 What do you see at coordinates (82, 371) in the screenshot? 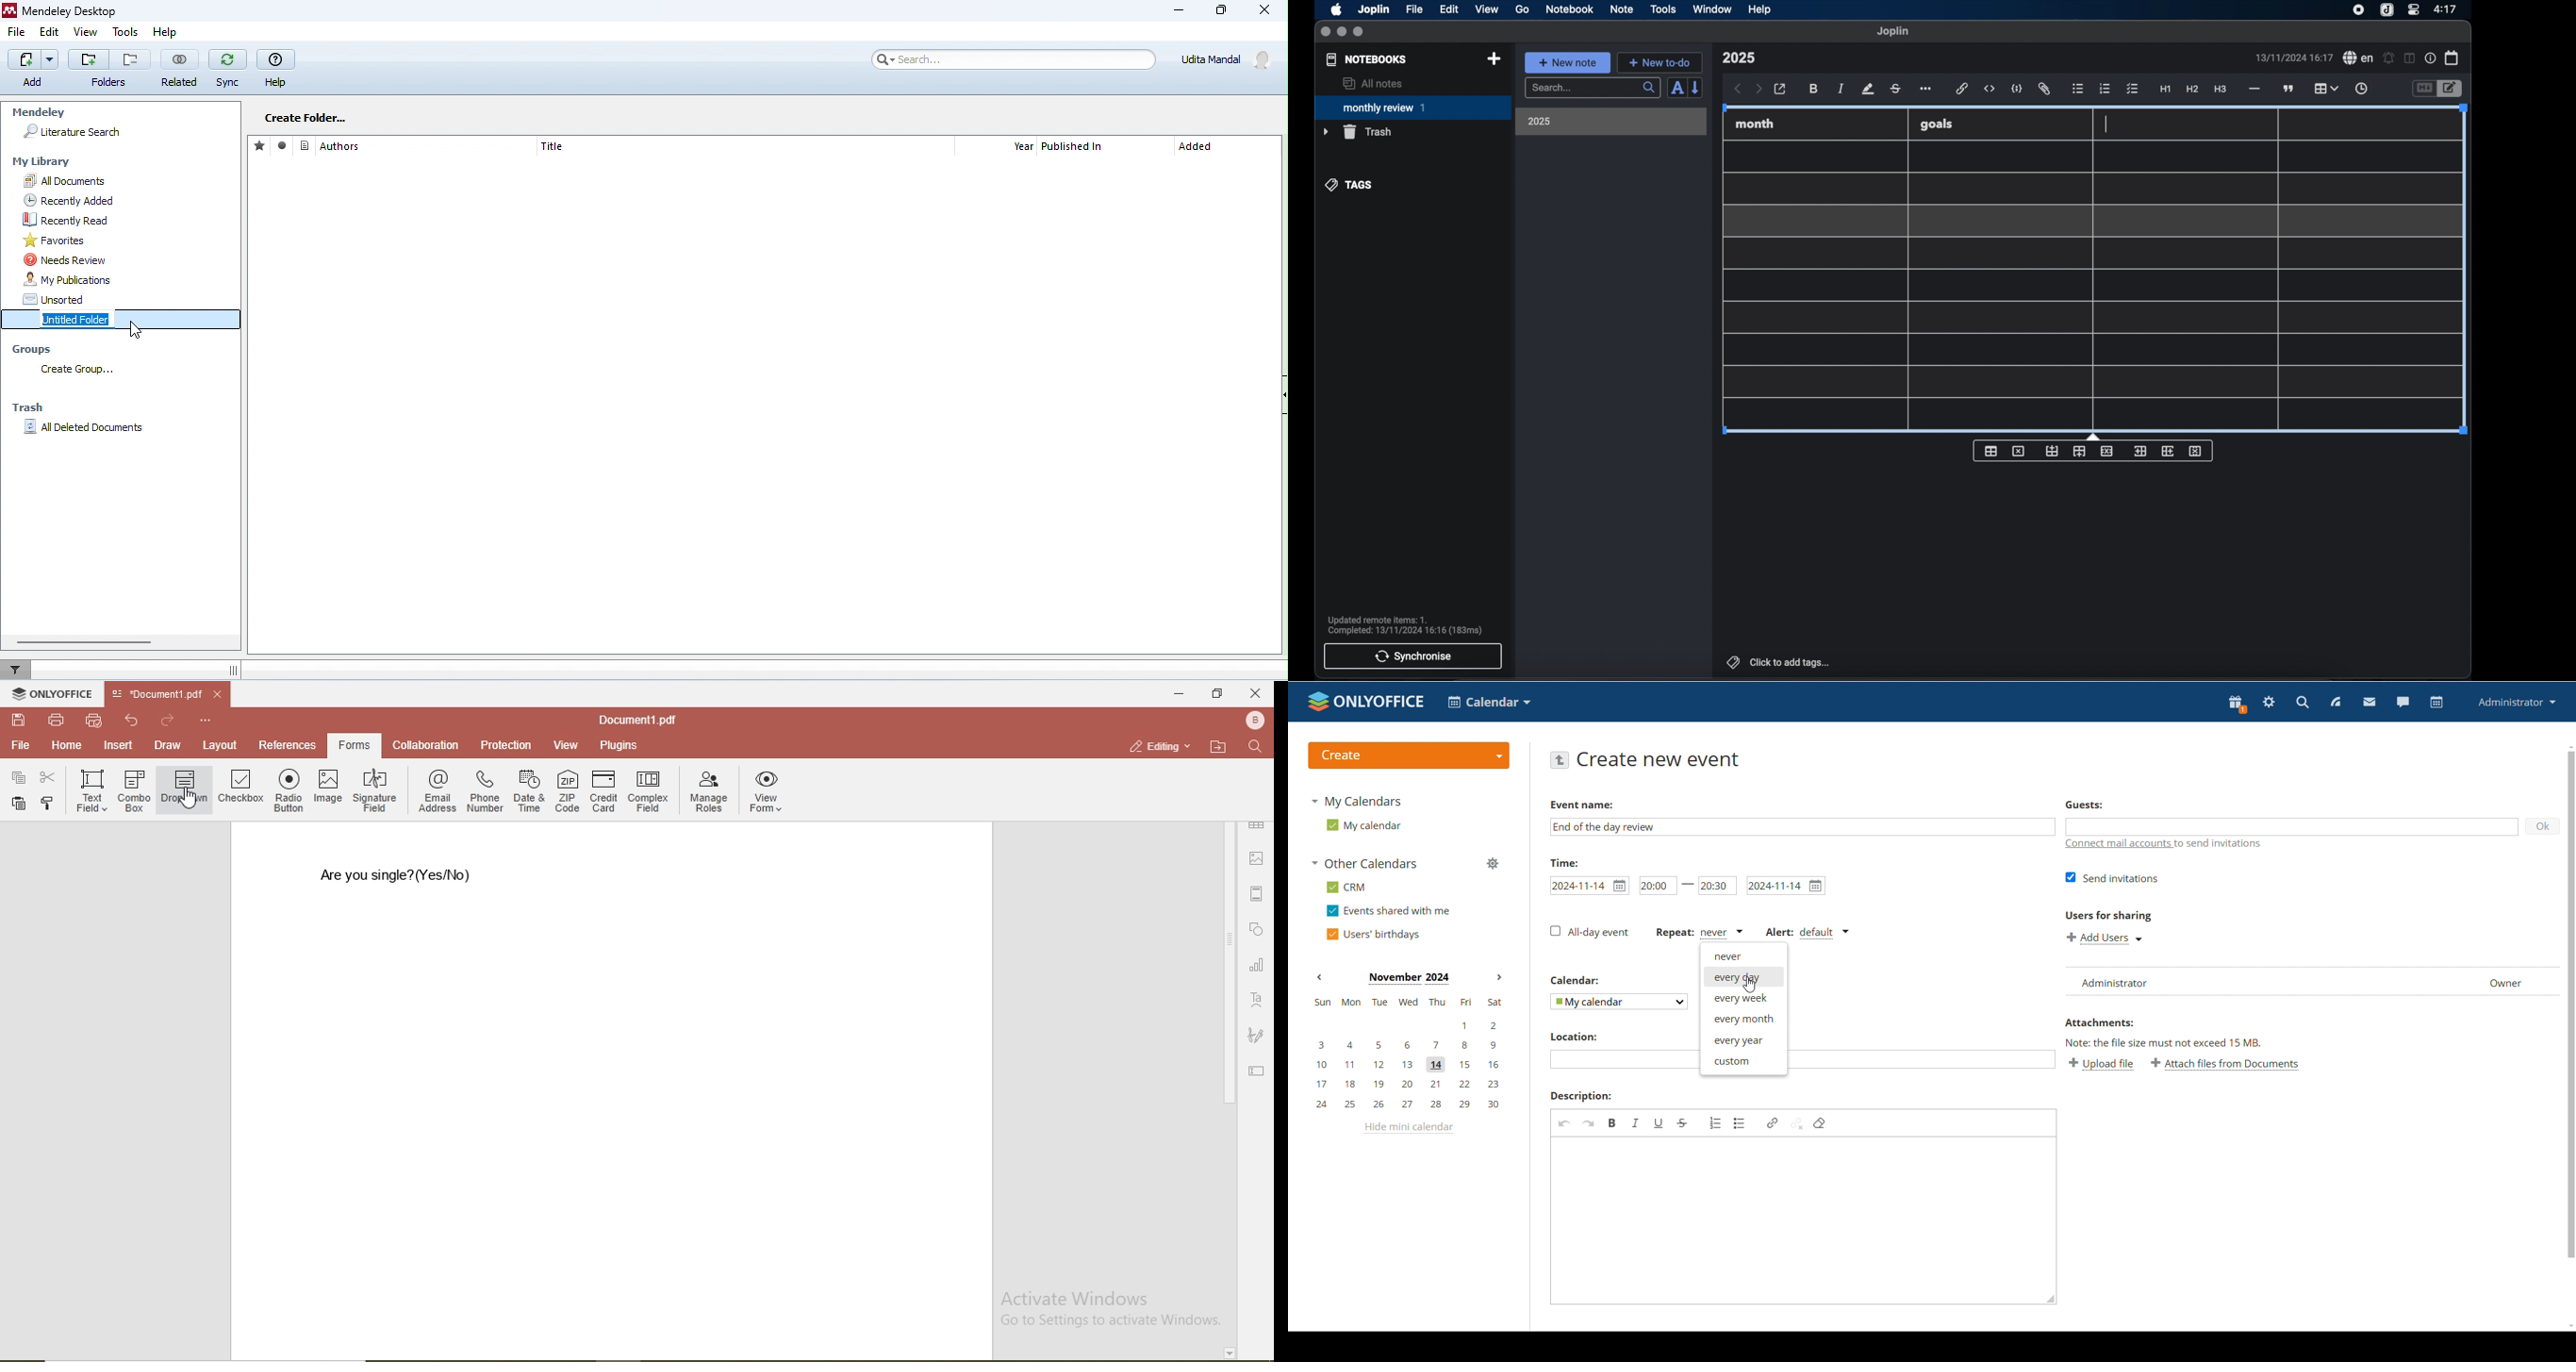
I see `create group` at bounding box center [82, 371].